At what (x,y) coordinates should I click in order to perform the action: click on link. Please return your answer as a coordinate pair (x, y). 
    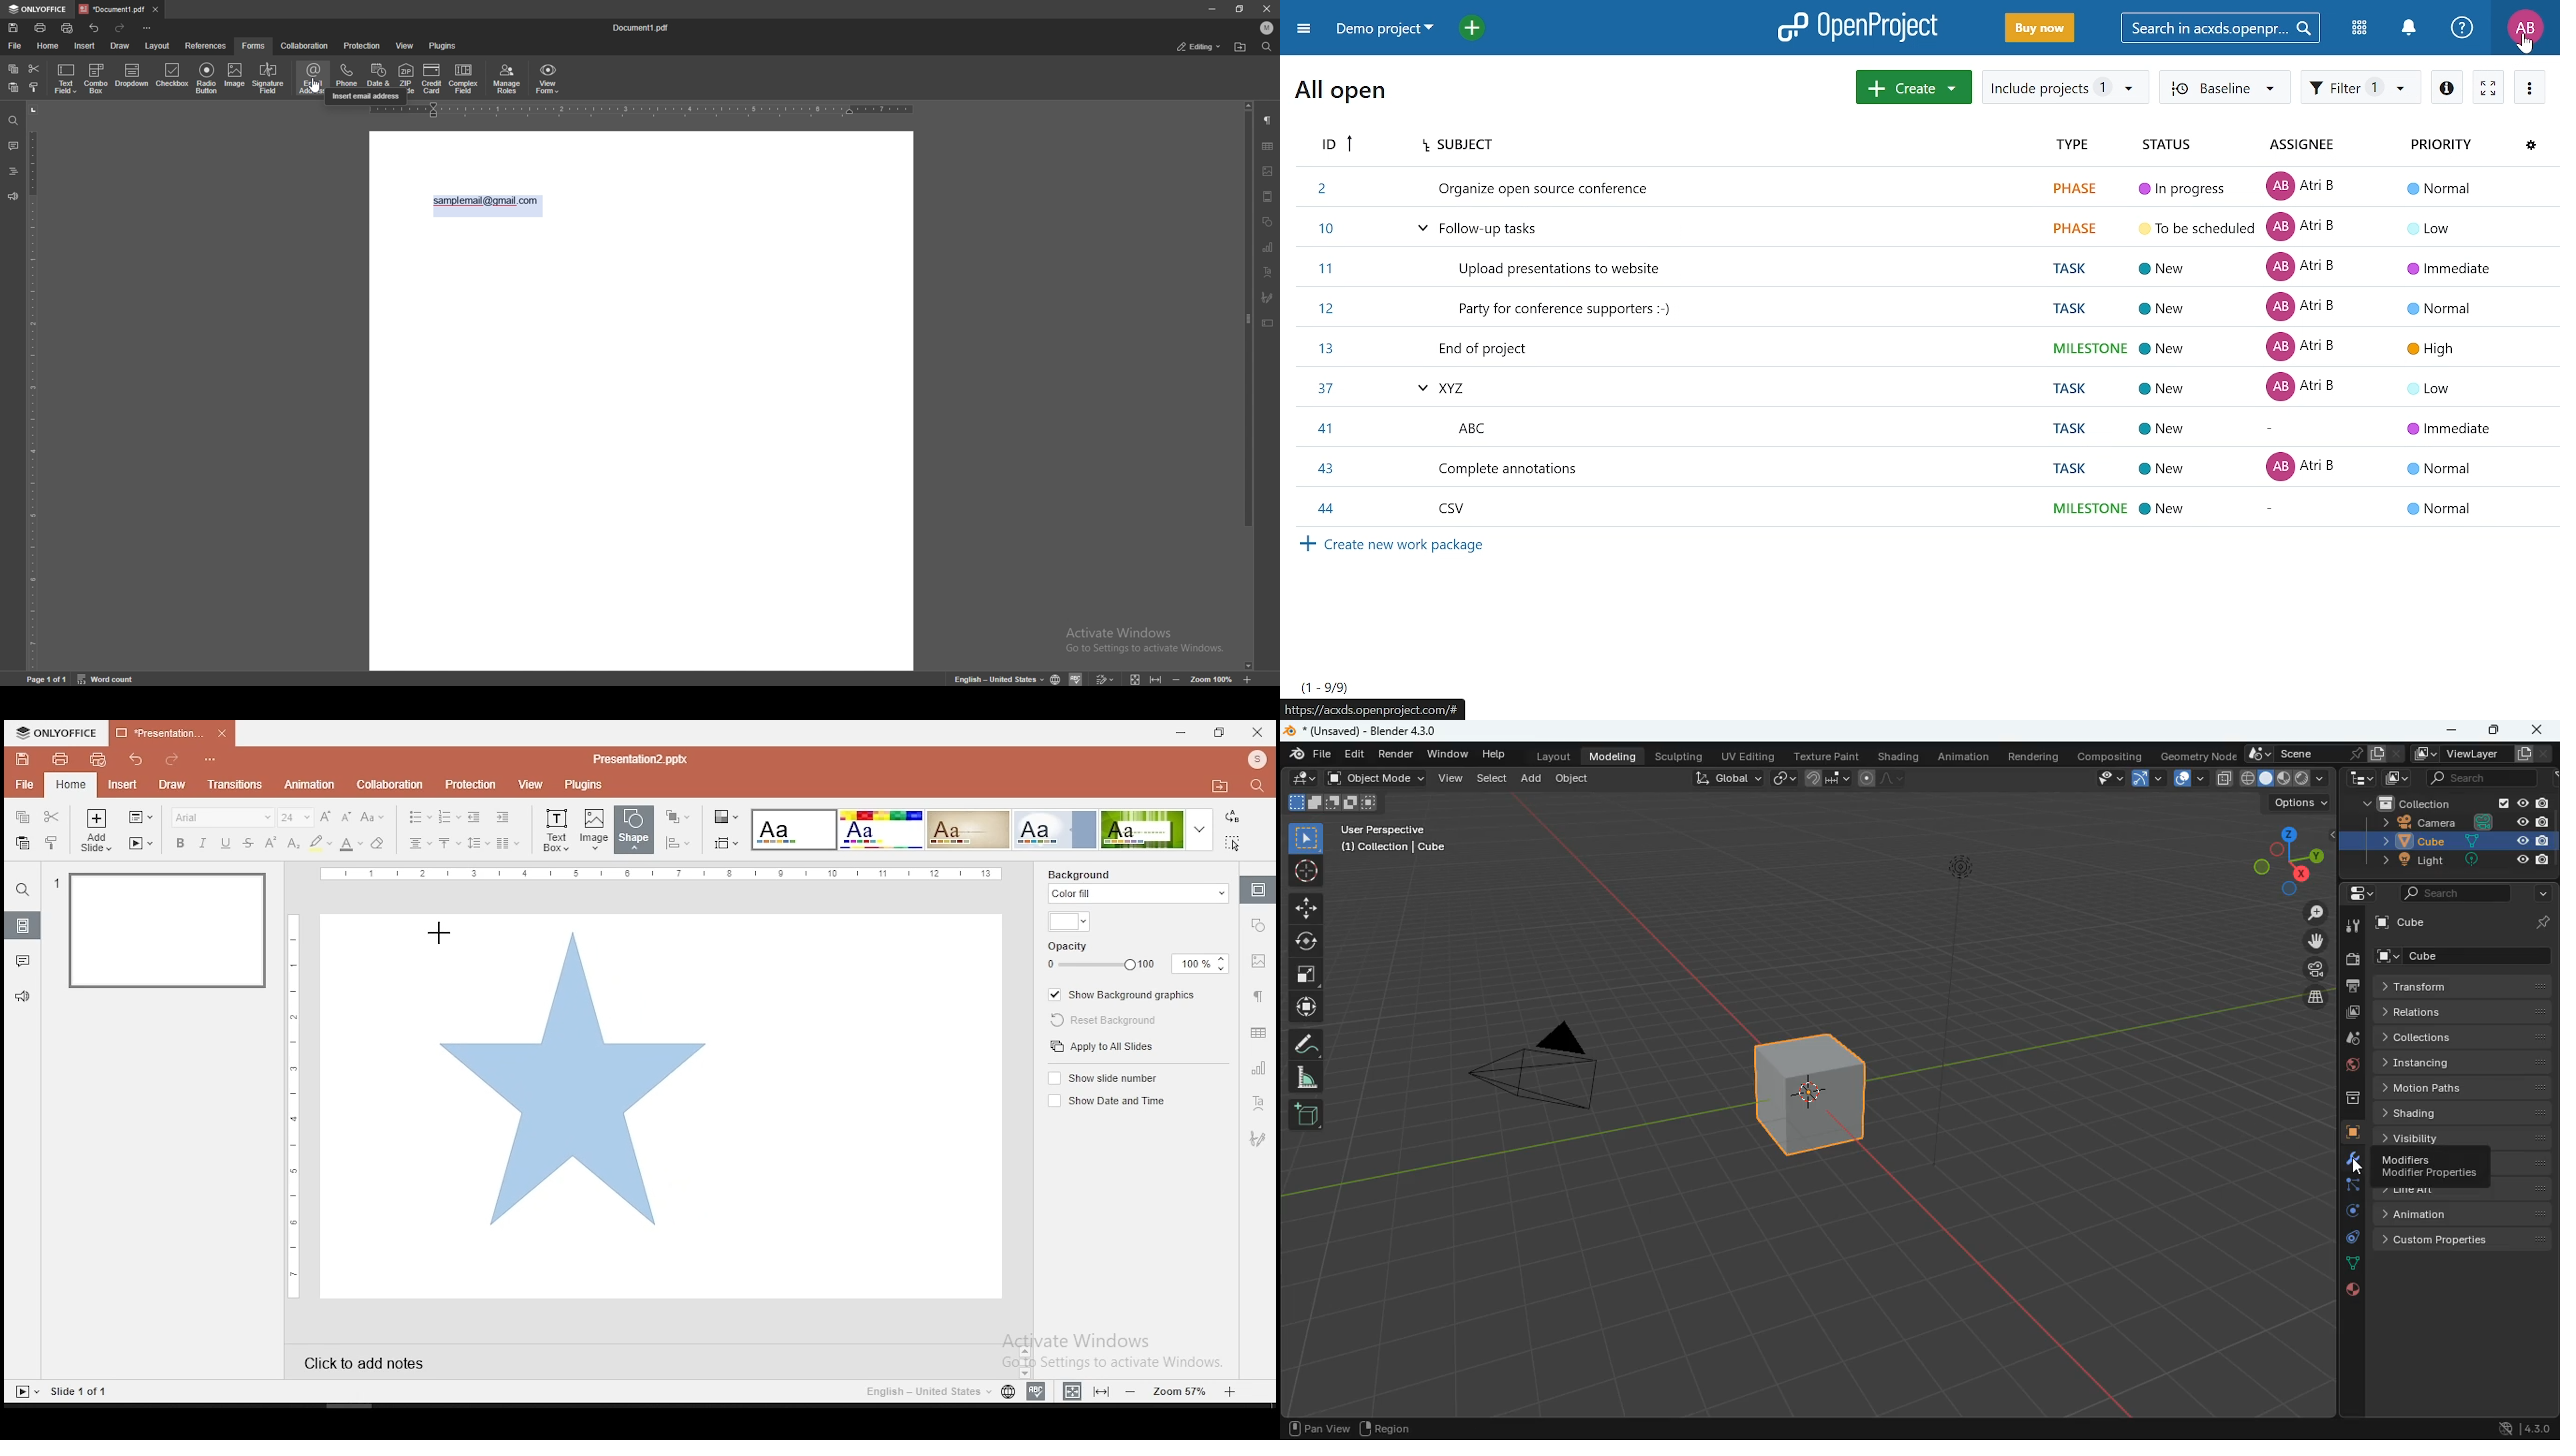
    Looking at the image, I should click on (1786, 779).